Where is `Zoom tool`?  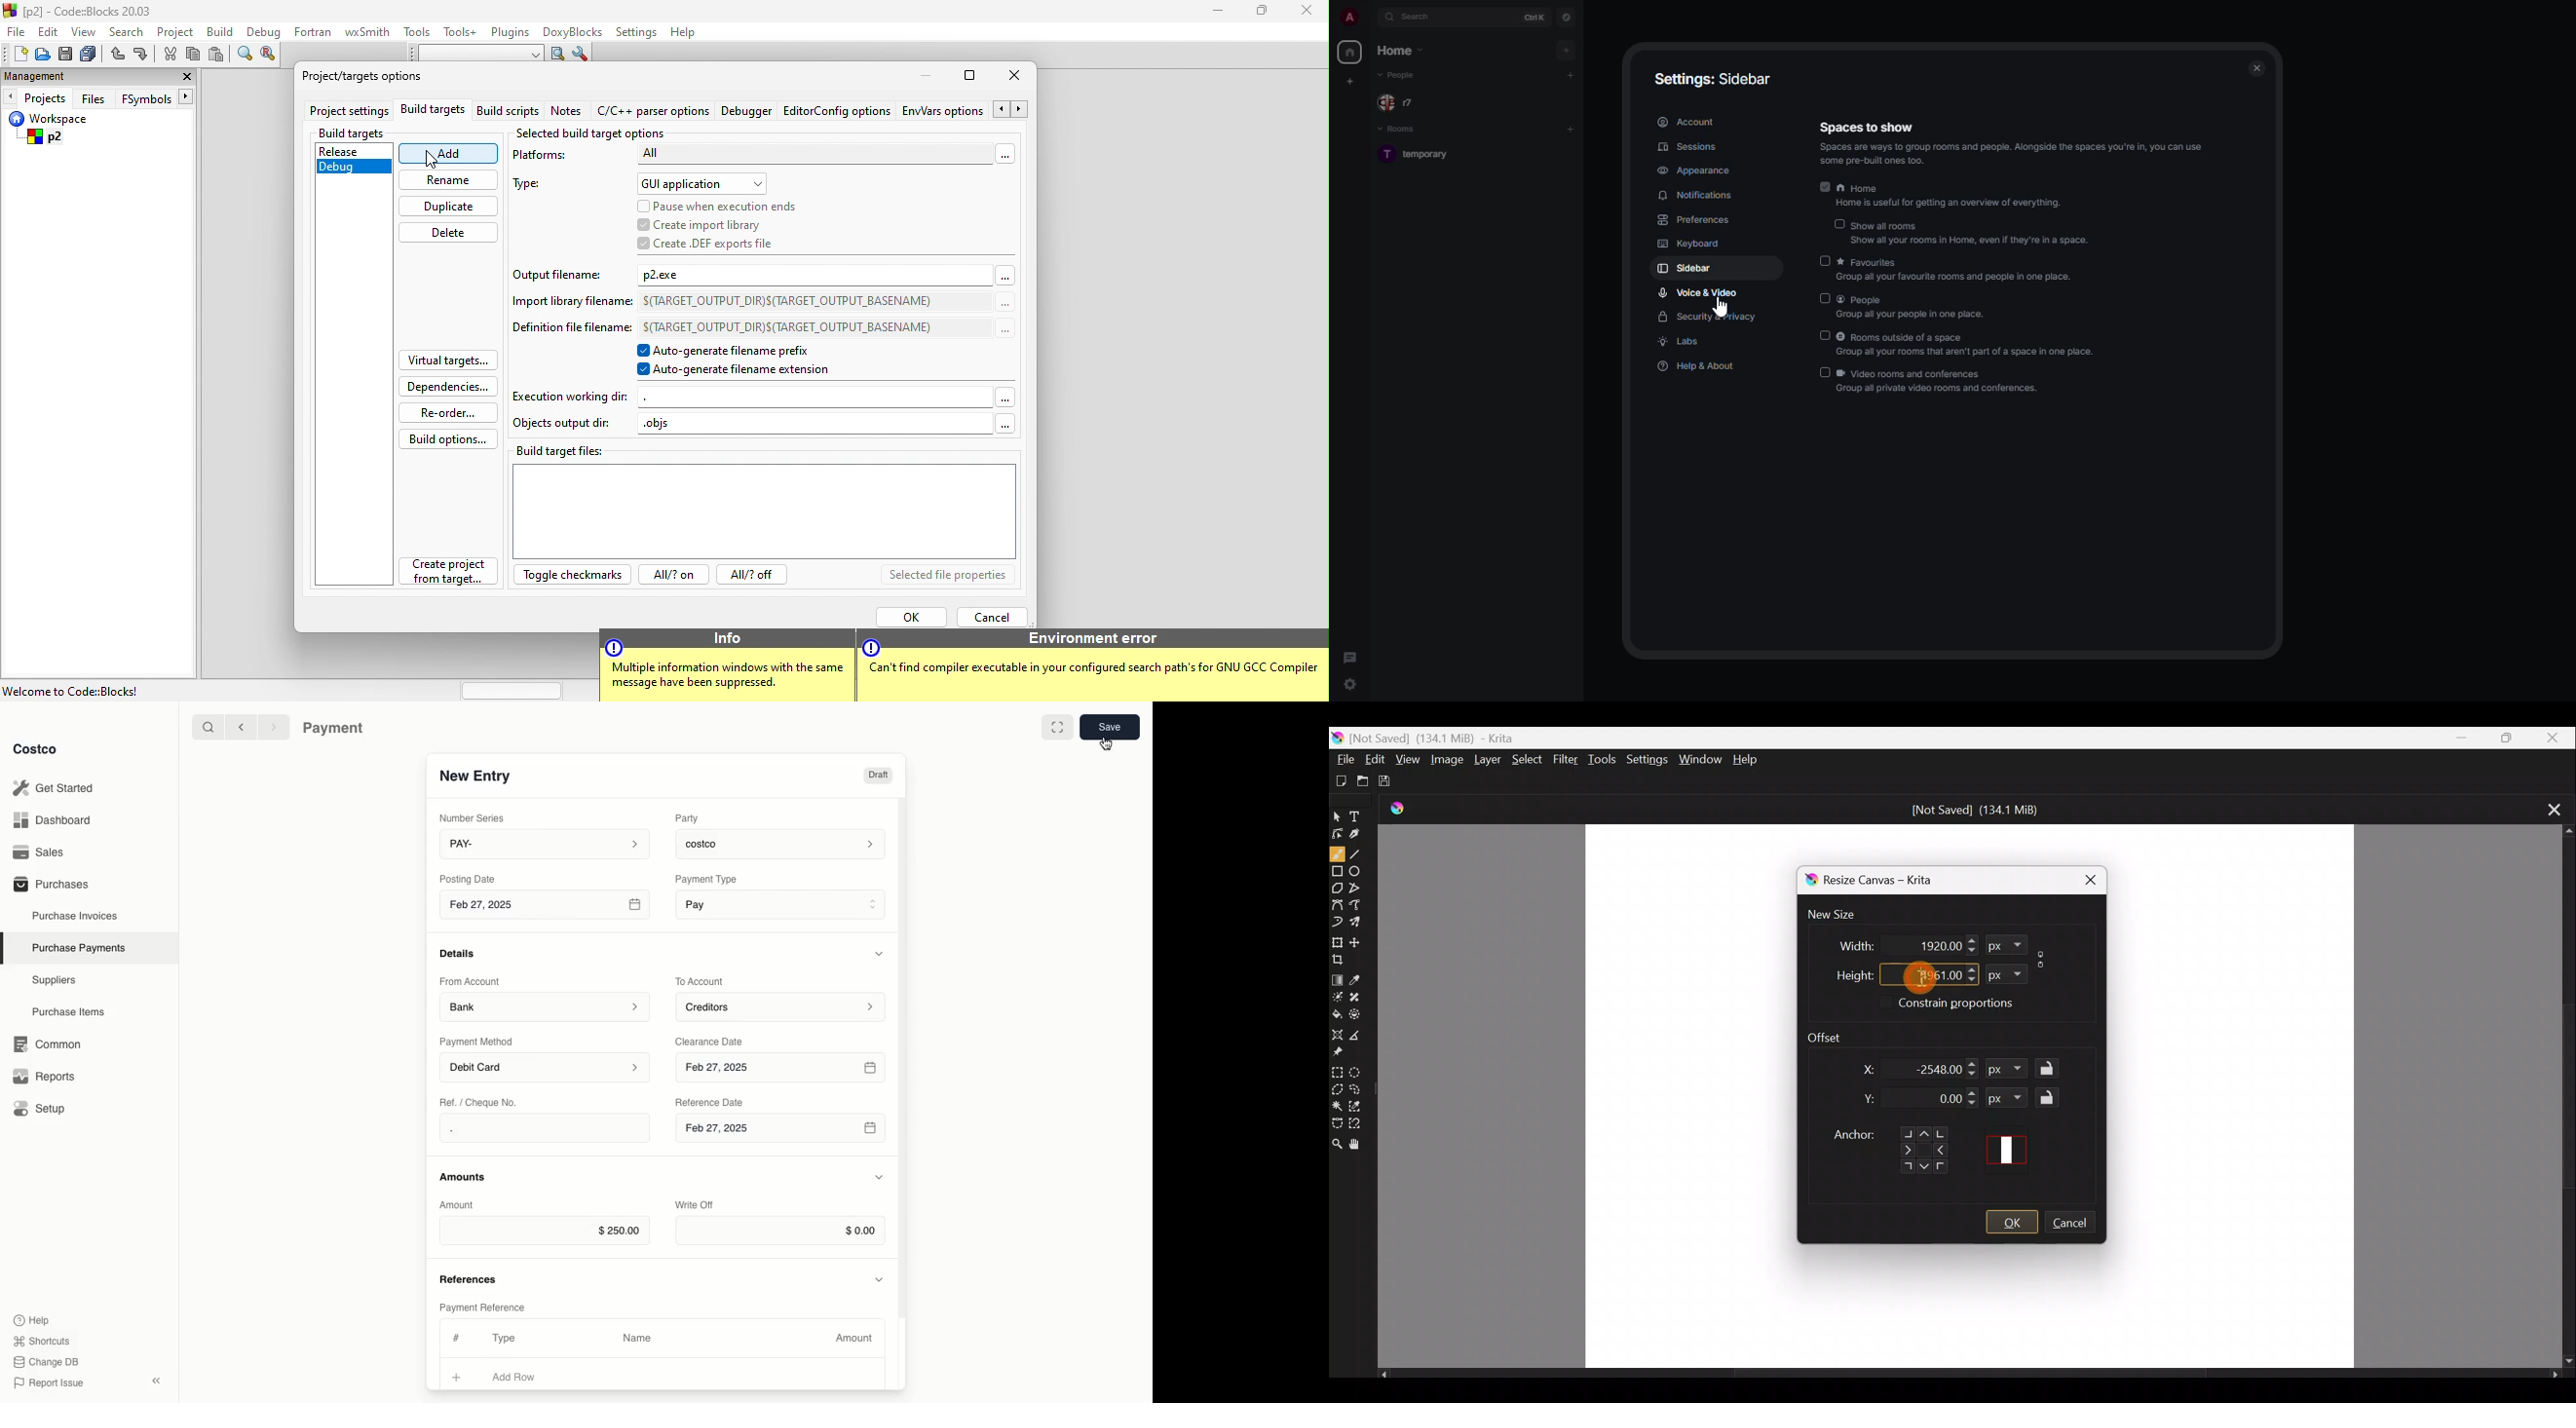 Zoom tool is located at coordinates (1337, 1144).